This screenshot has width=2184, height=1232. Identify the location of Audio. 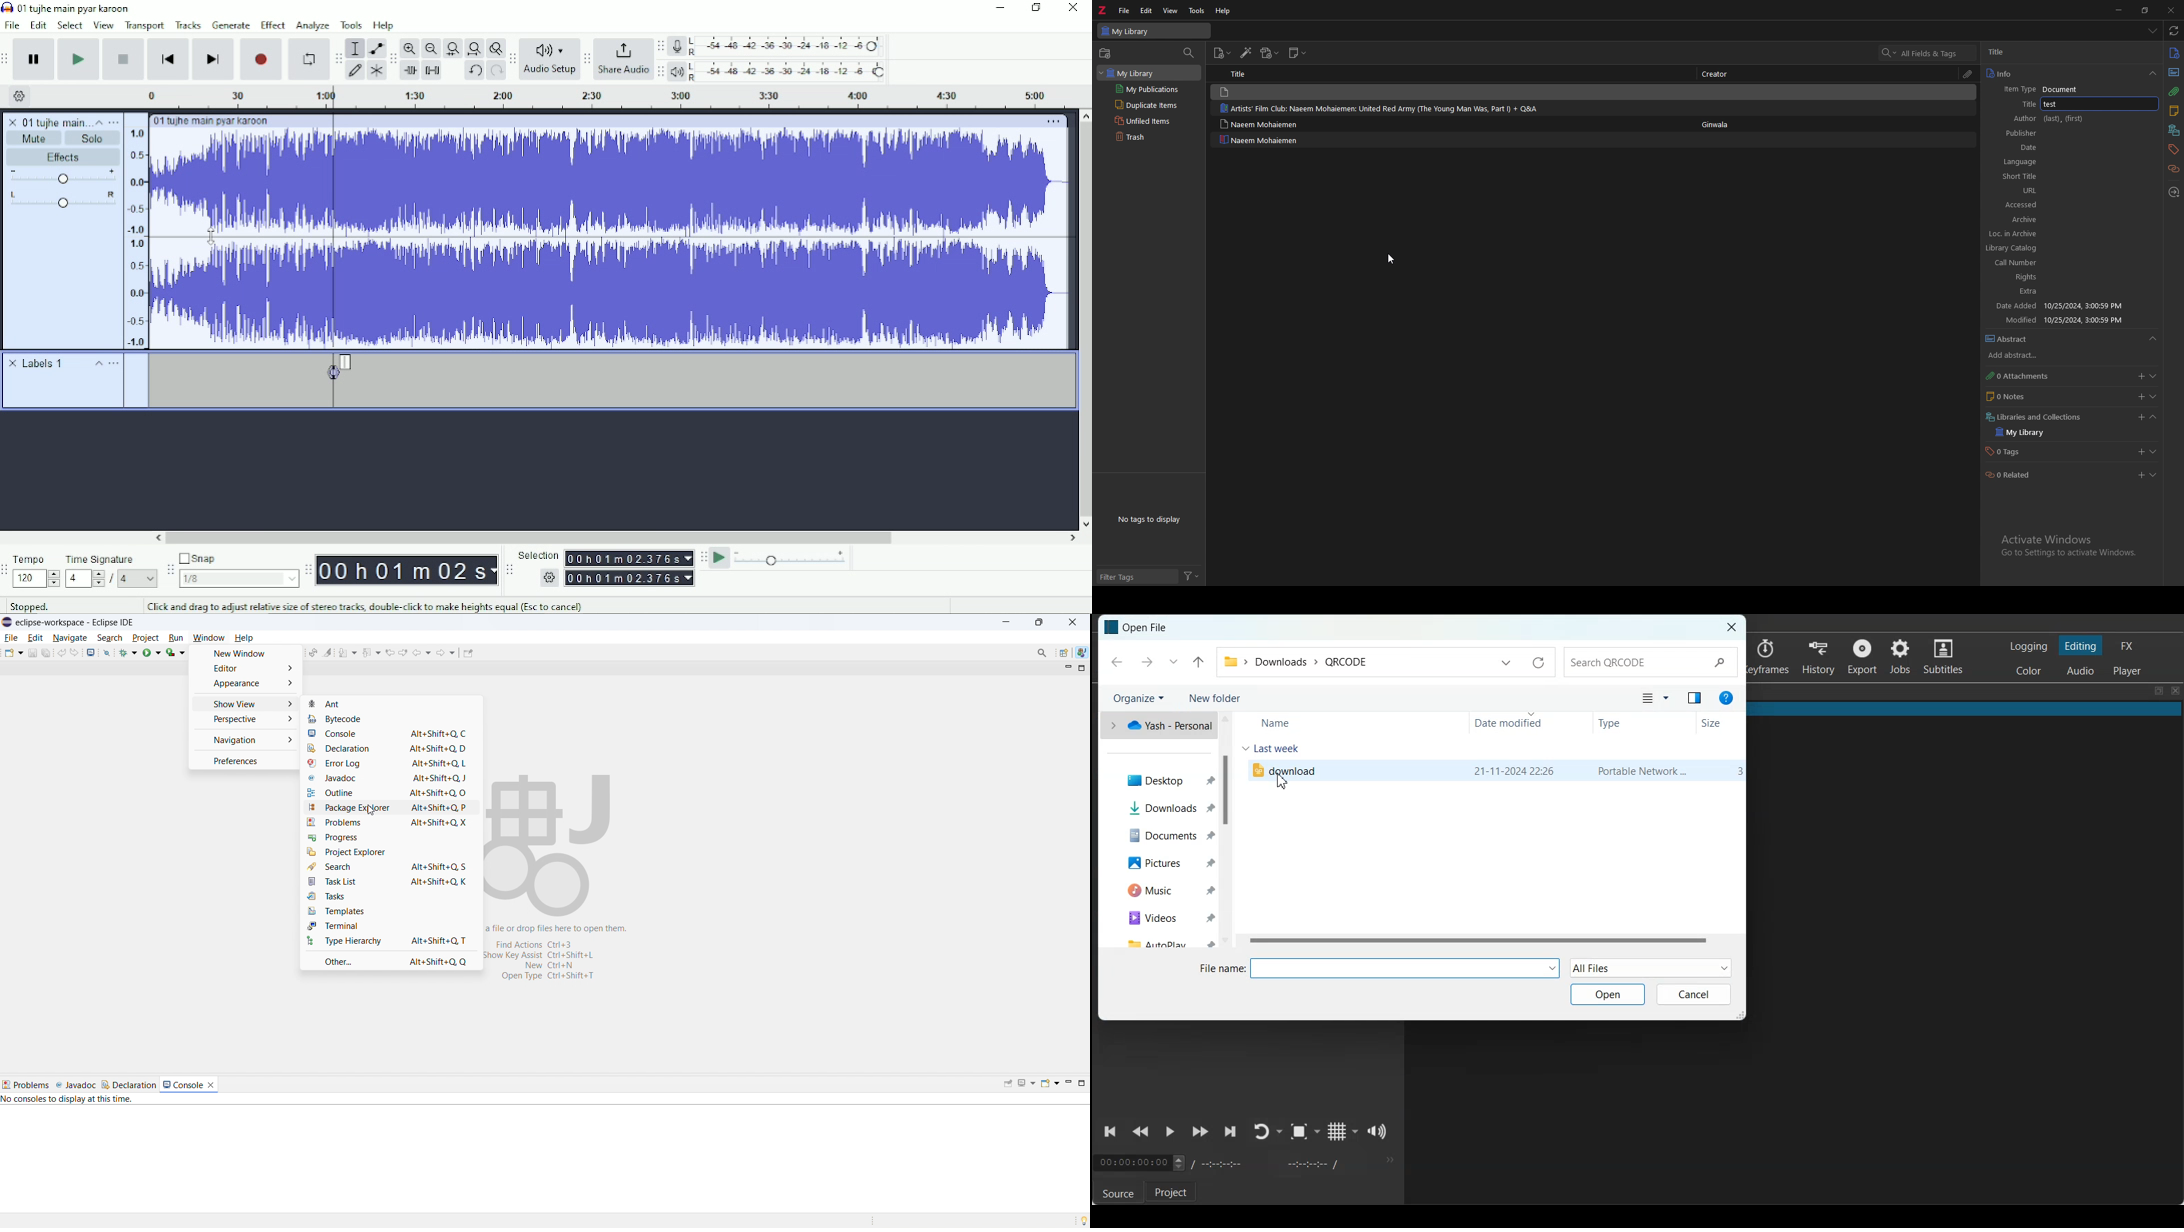
(598, 239).